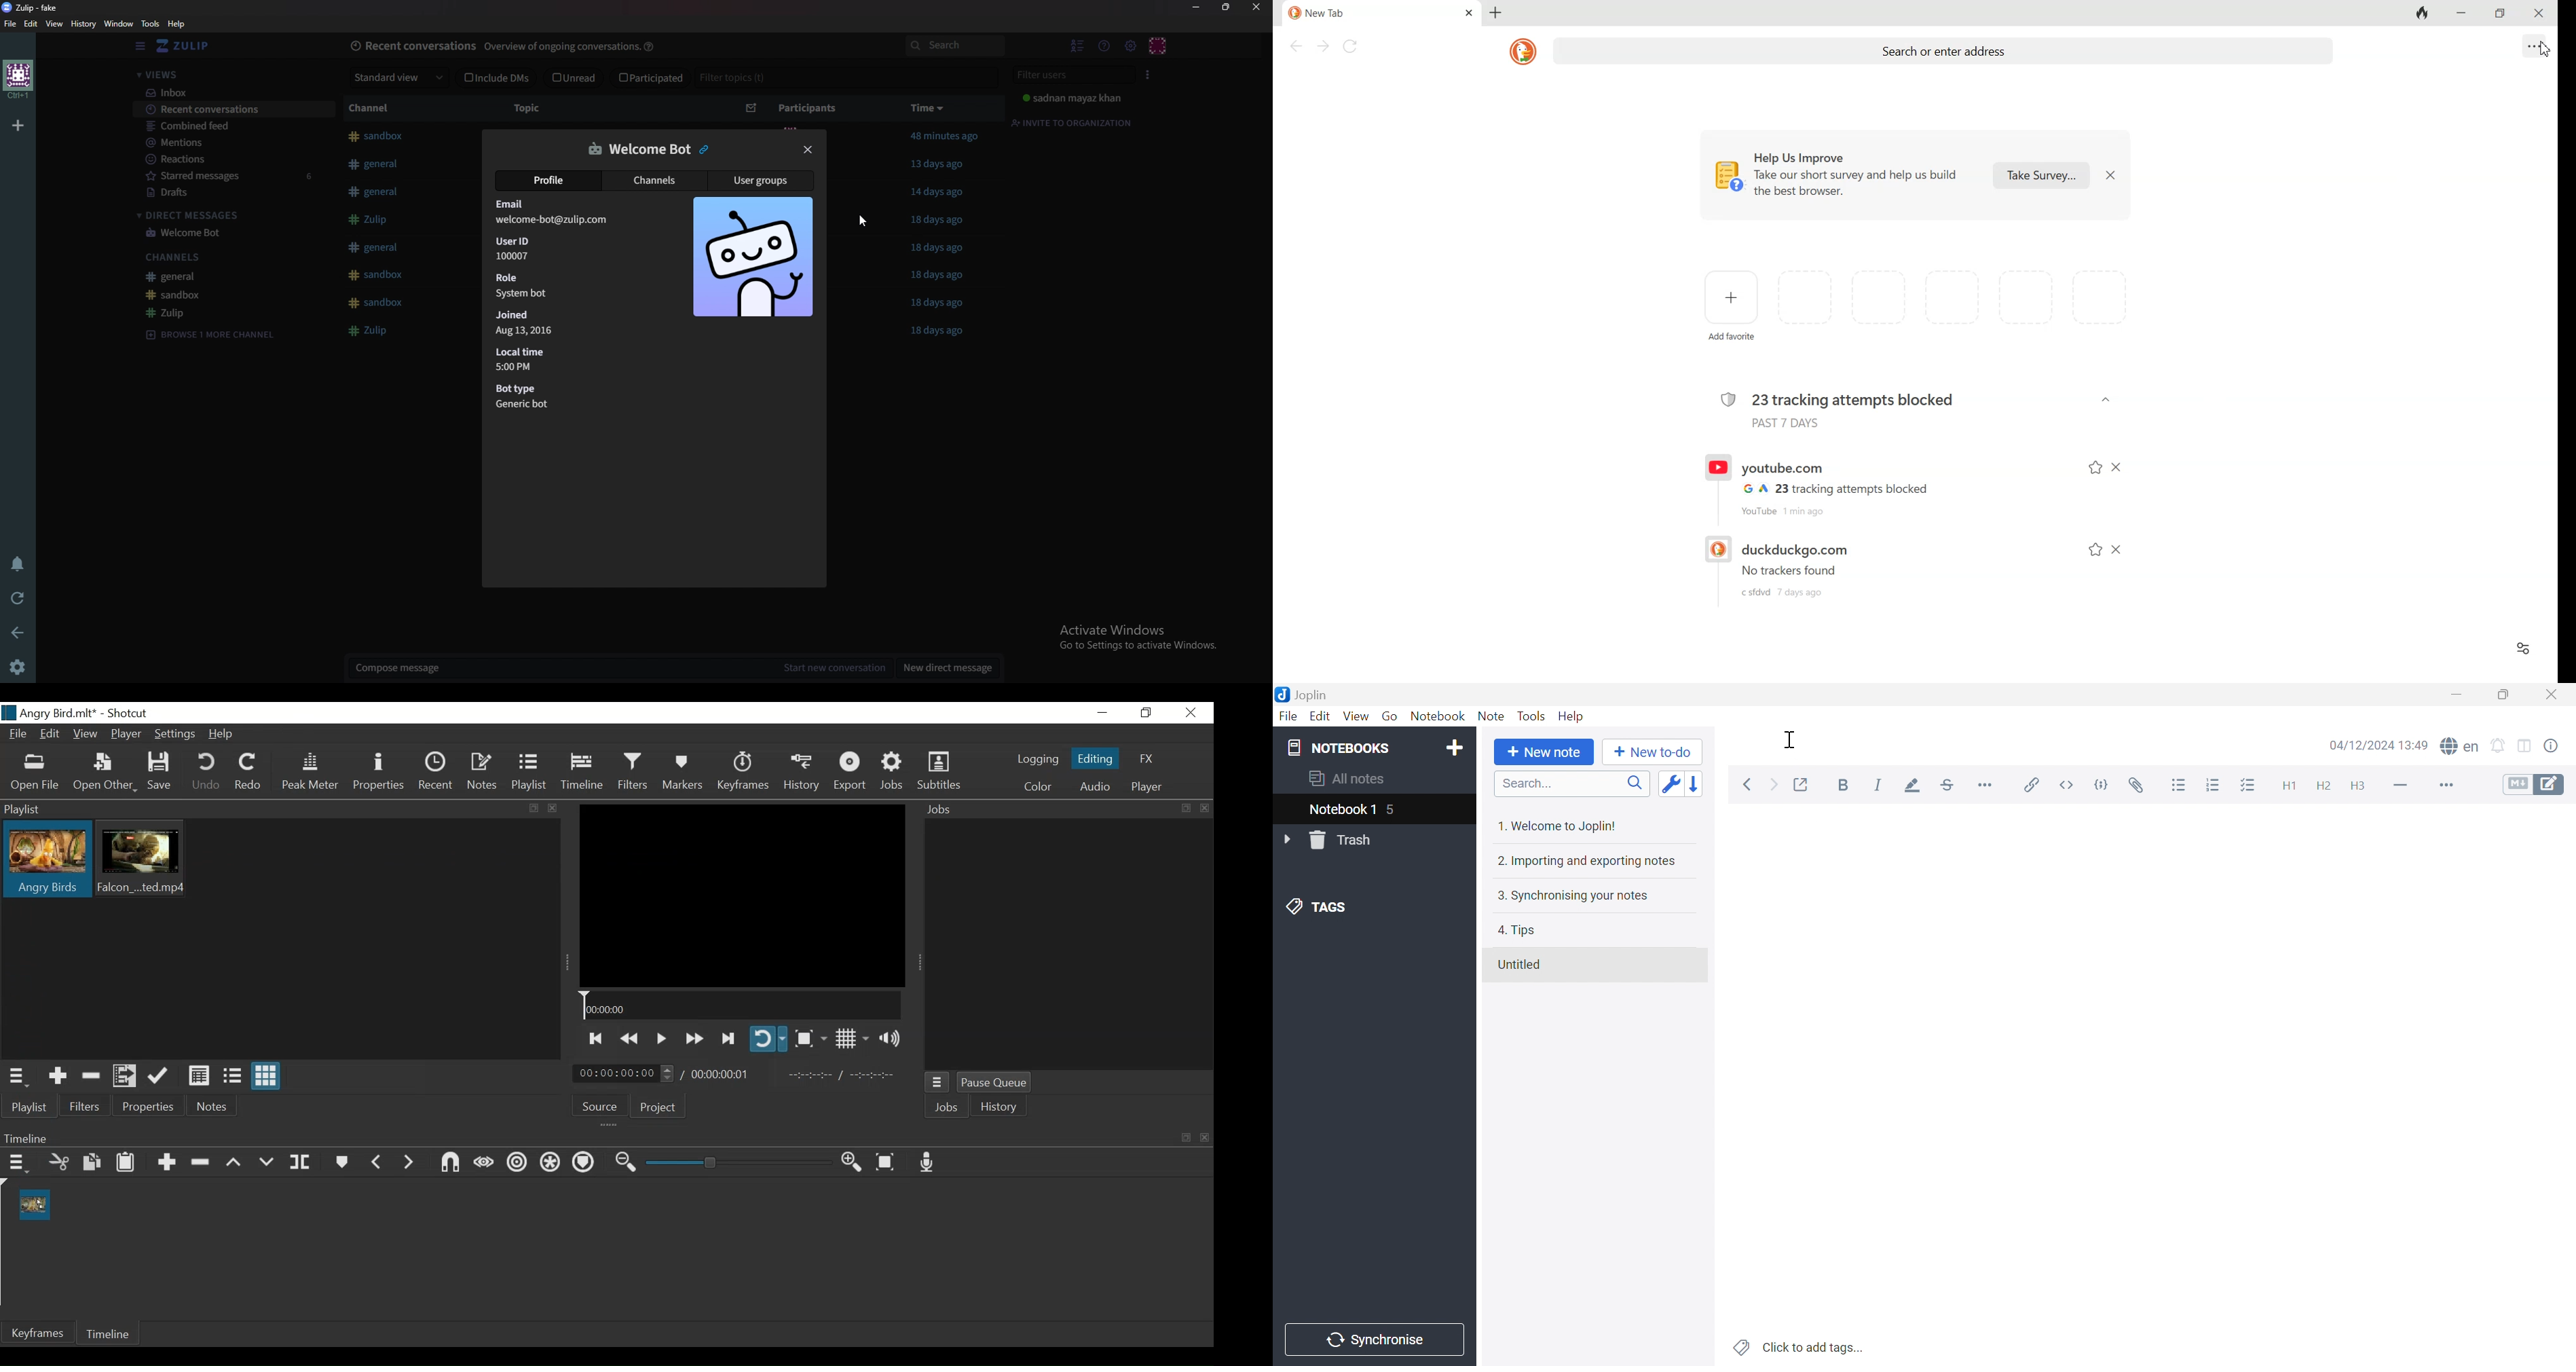  Describe the element at coordinates (1670, 784) in the screenshot. I see `Toggle sort order field` at that location.